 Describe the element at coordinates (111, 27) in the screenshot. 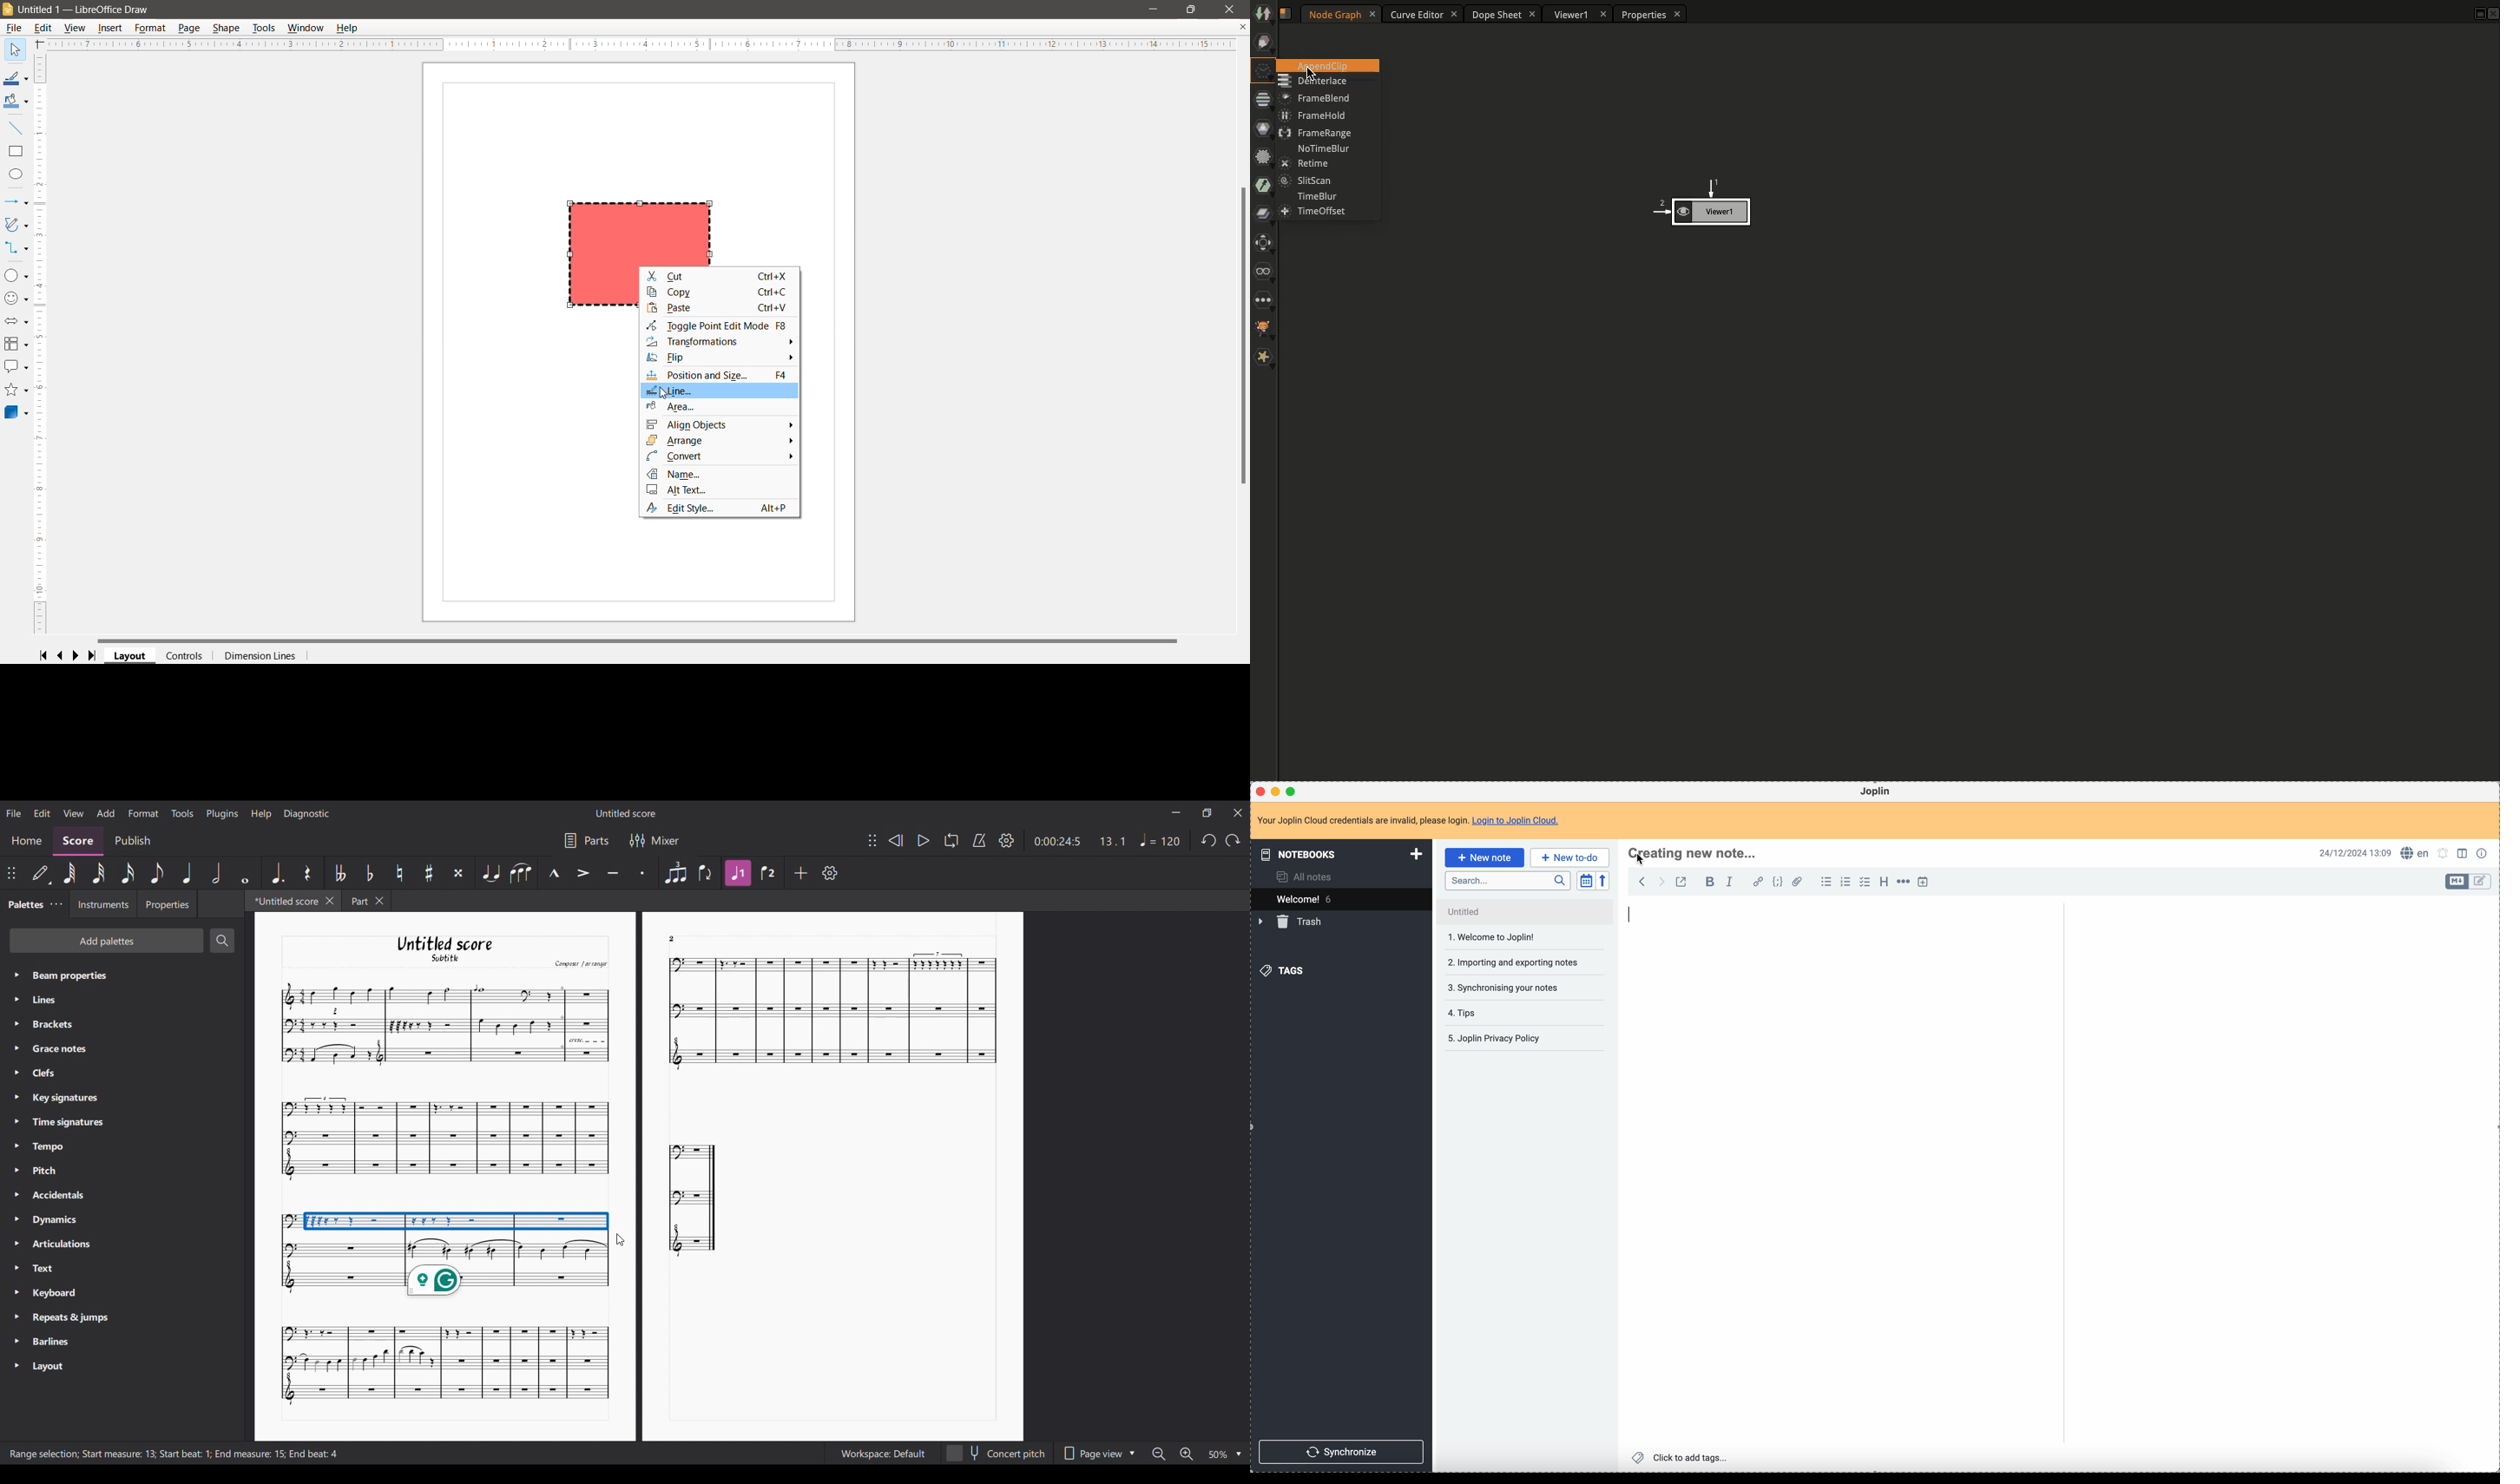

I see `Insert` at that location.